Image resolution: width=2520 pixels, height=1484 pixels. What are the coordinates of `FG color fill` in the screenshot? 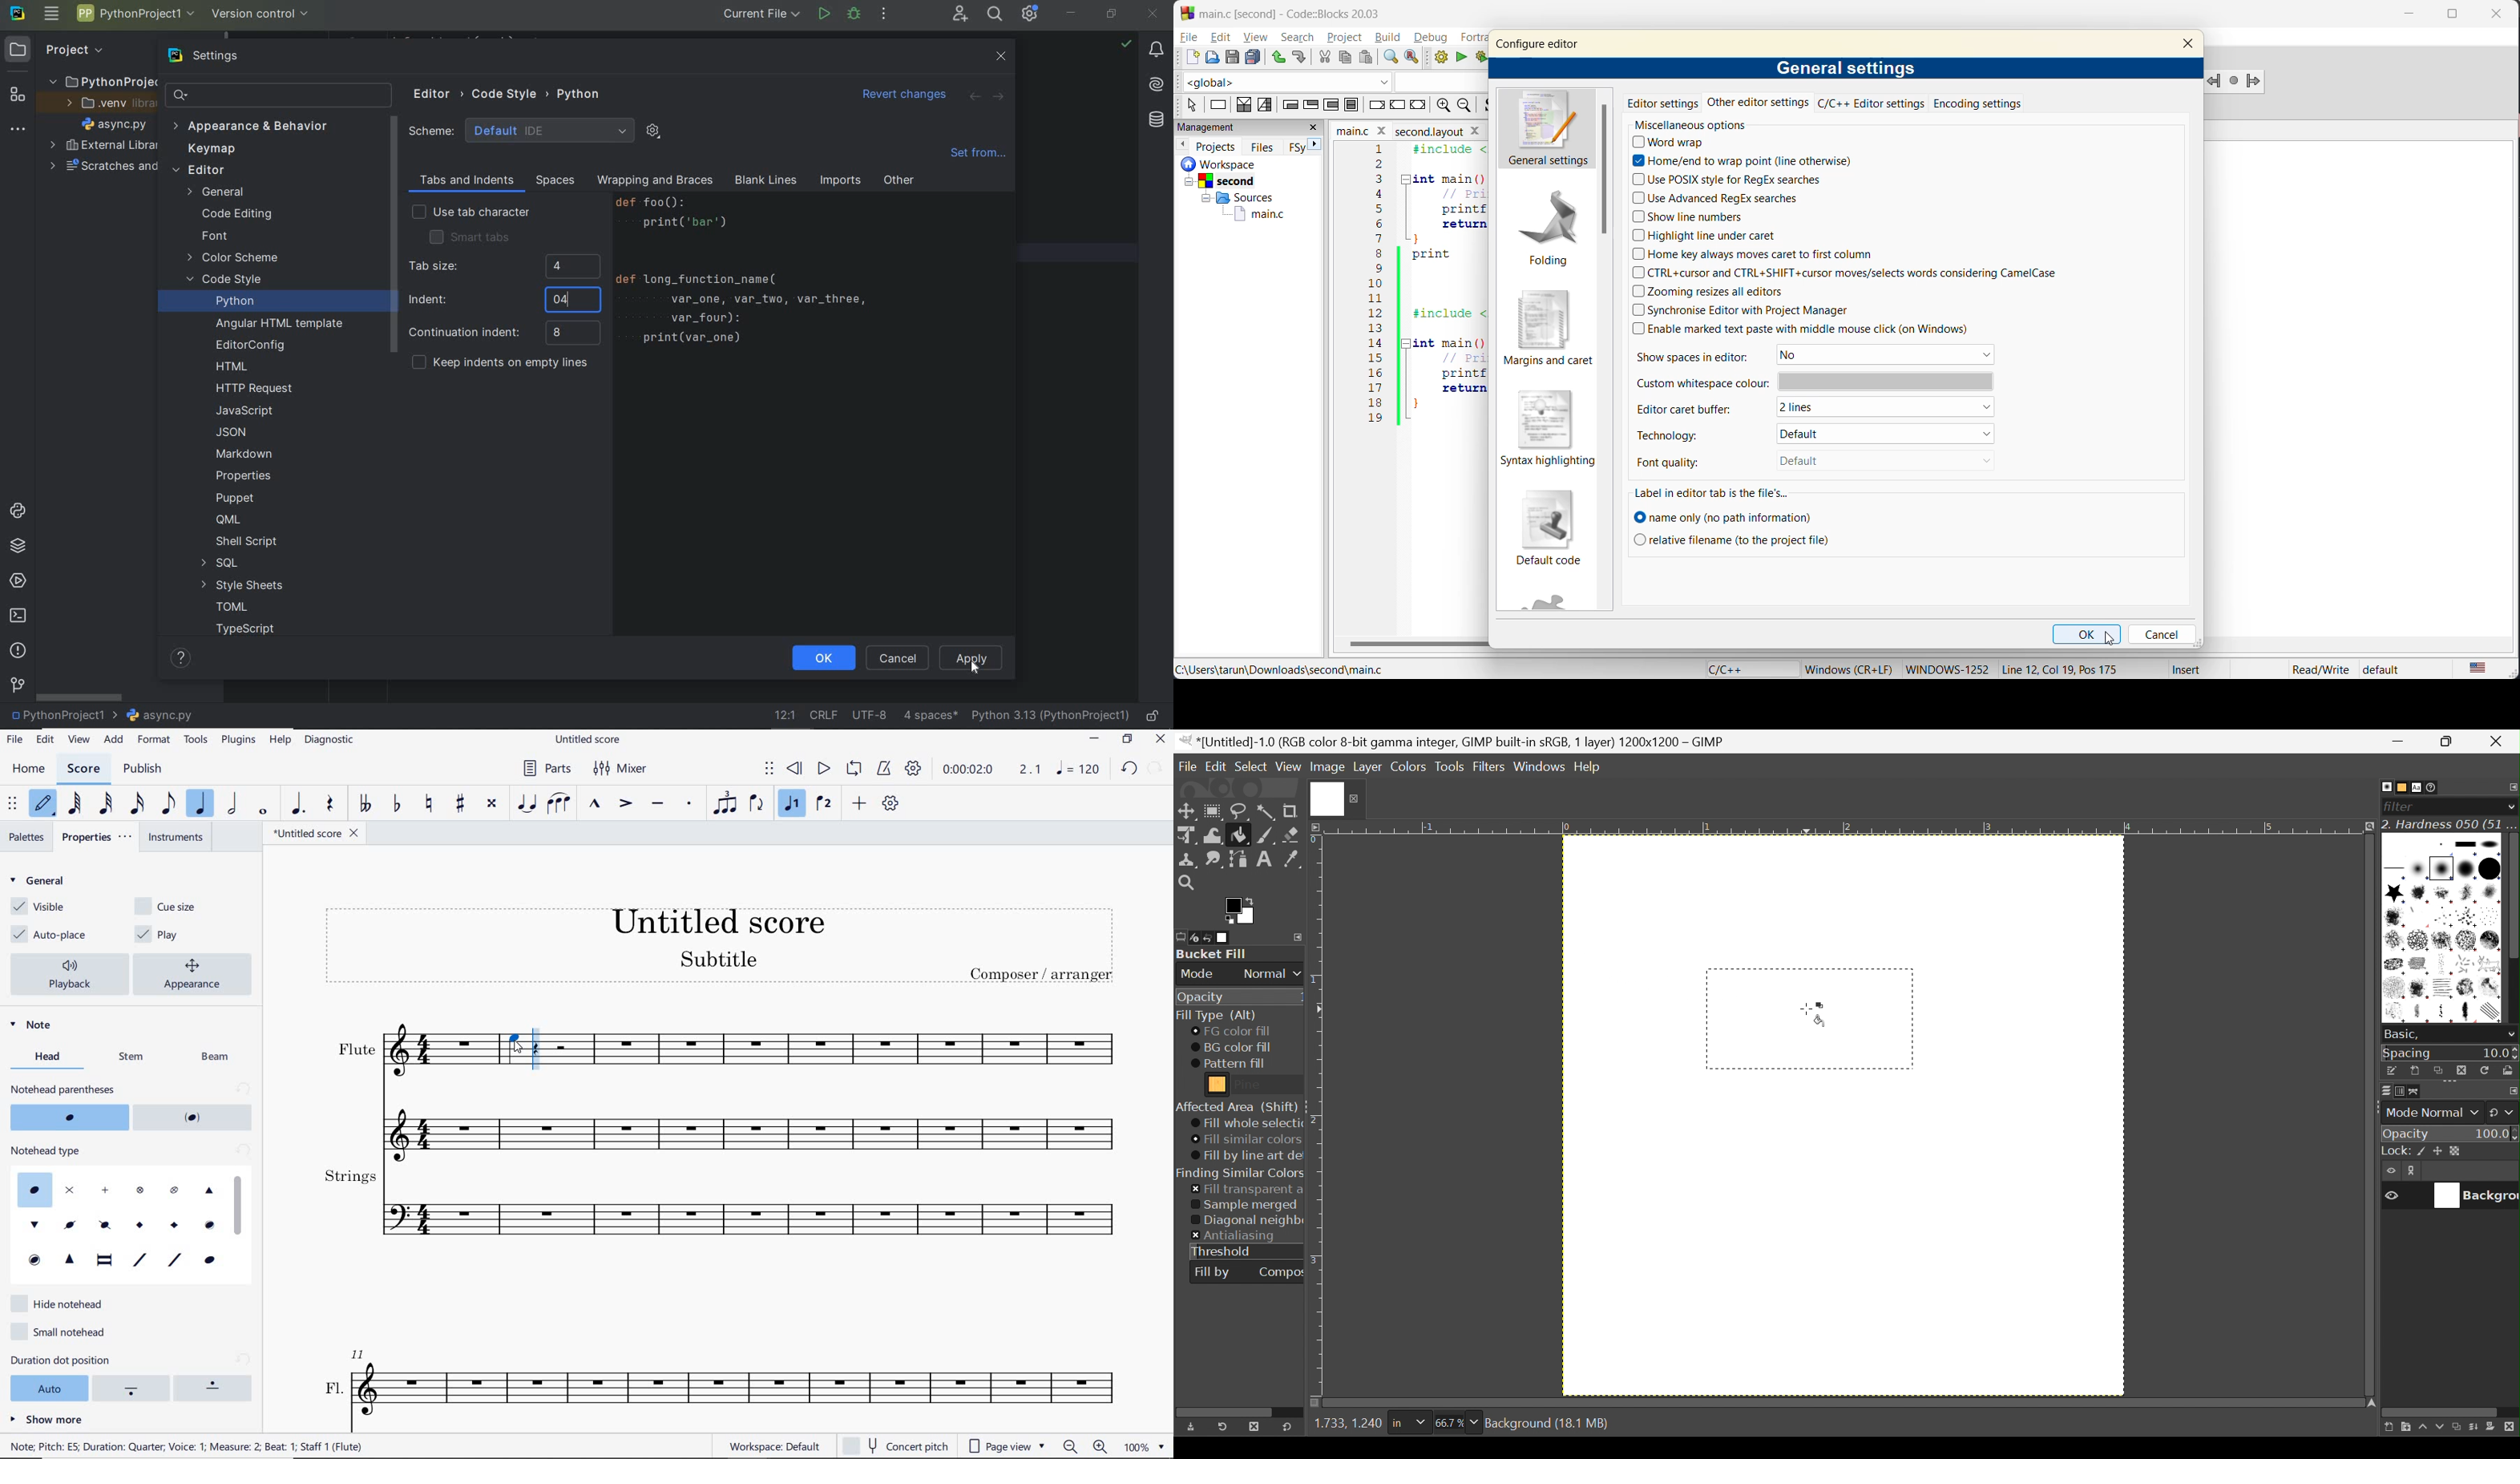 It's located at (1230, 1031).